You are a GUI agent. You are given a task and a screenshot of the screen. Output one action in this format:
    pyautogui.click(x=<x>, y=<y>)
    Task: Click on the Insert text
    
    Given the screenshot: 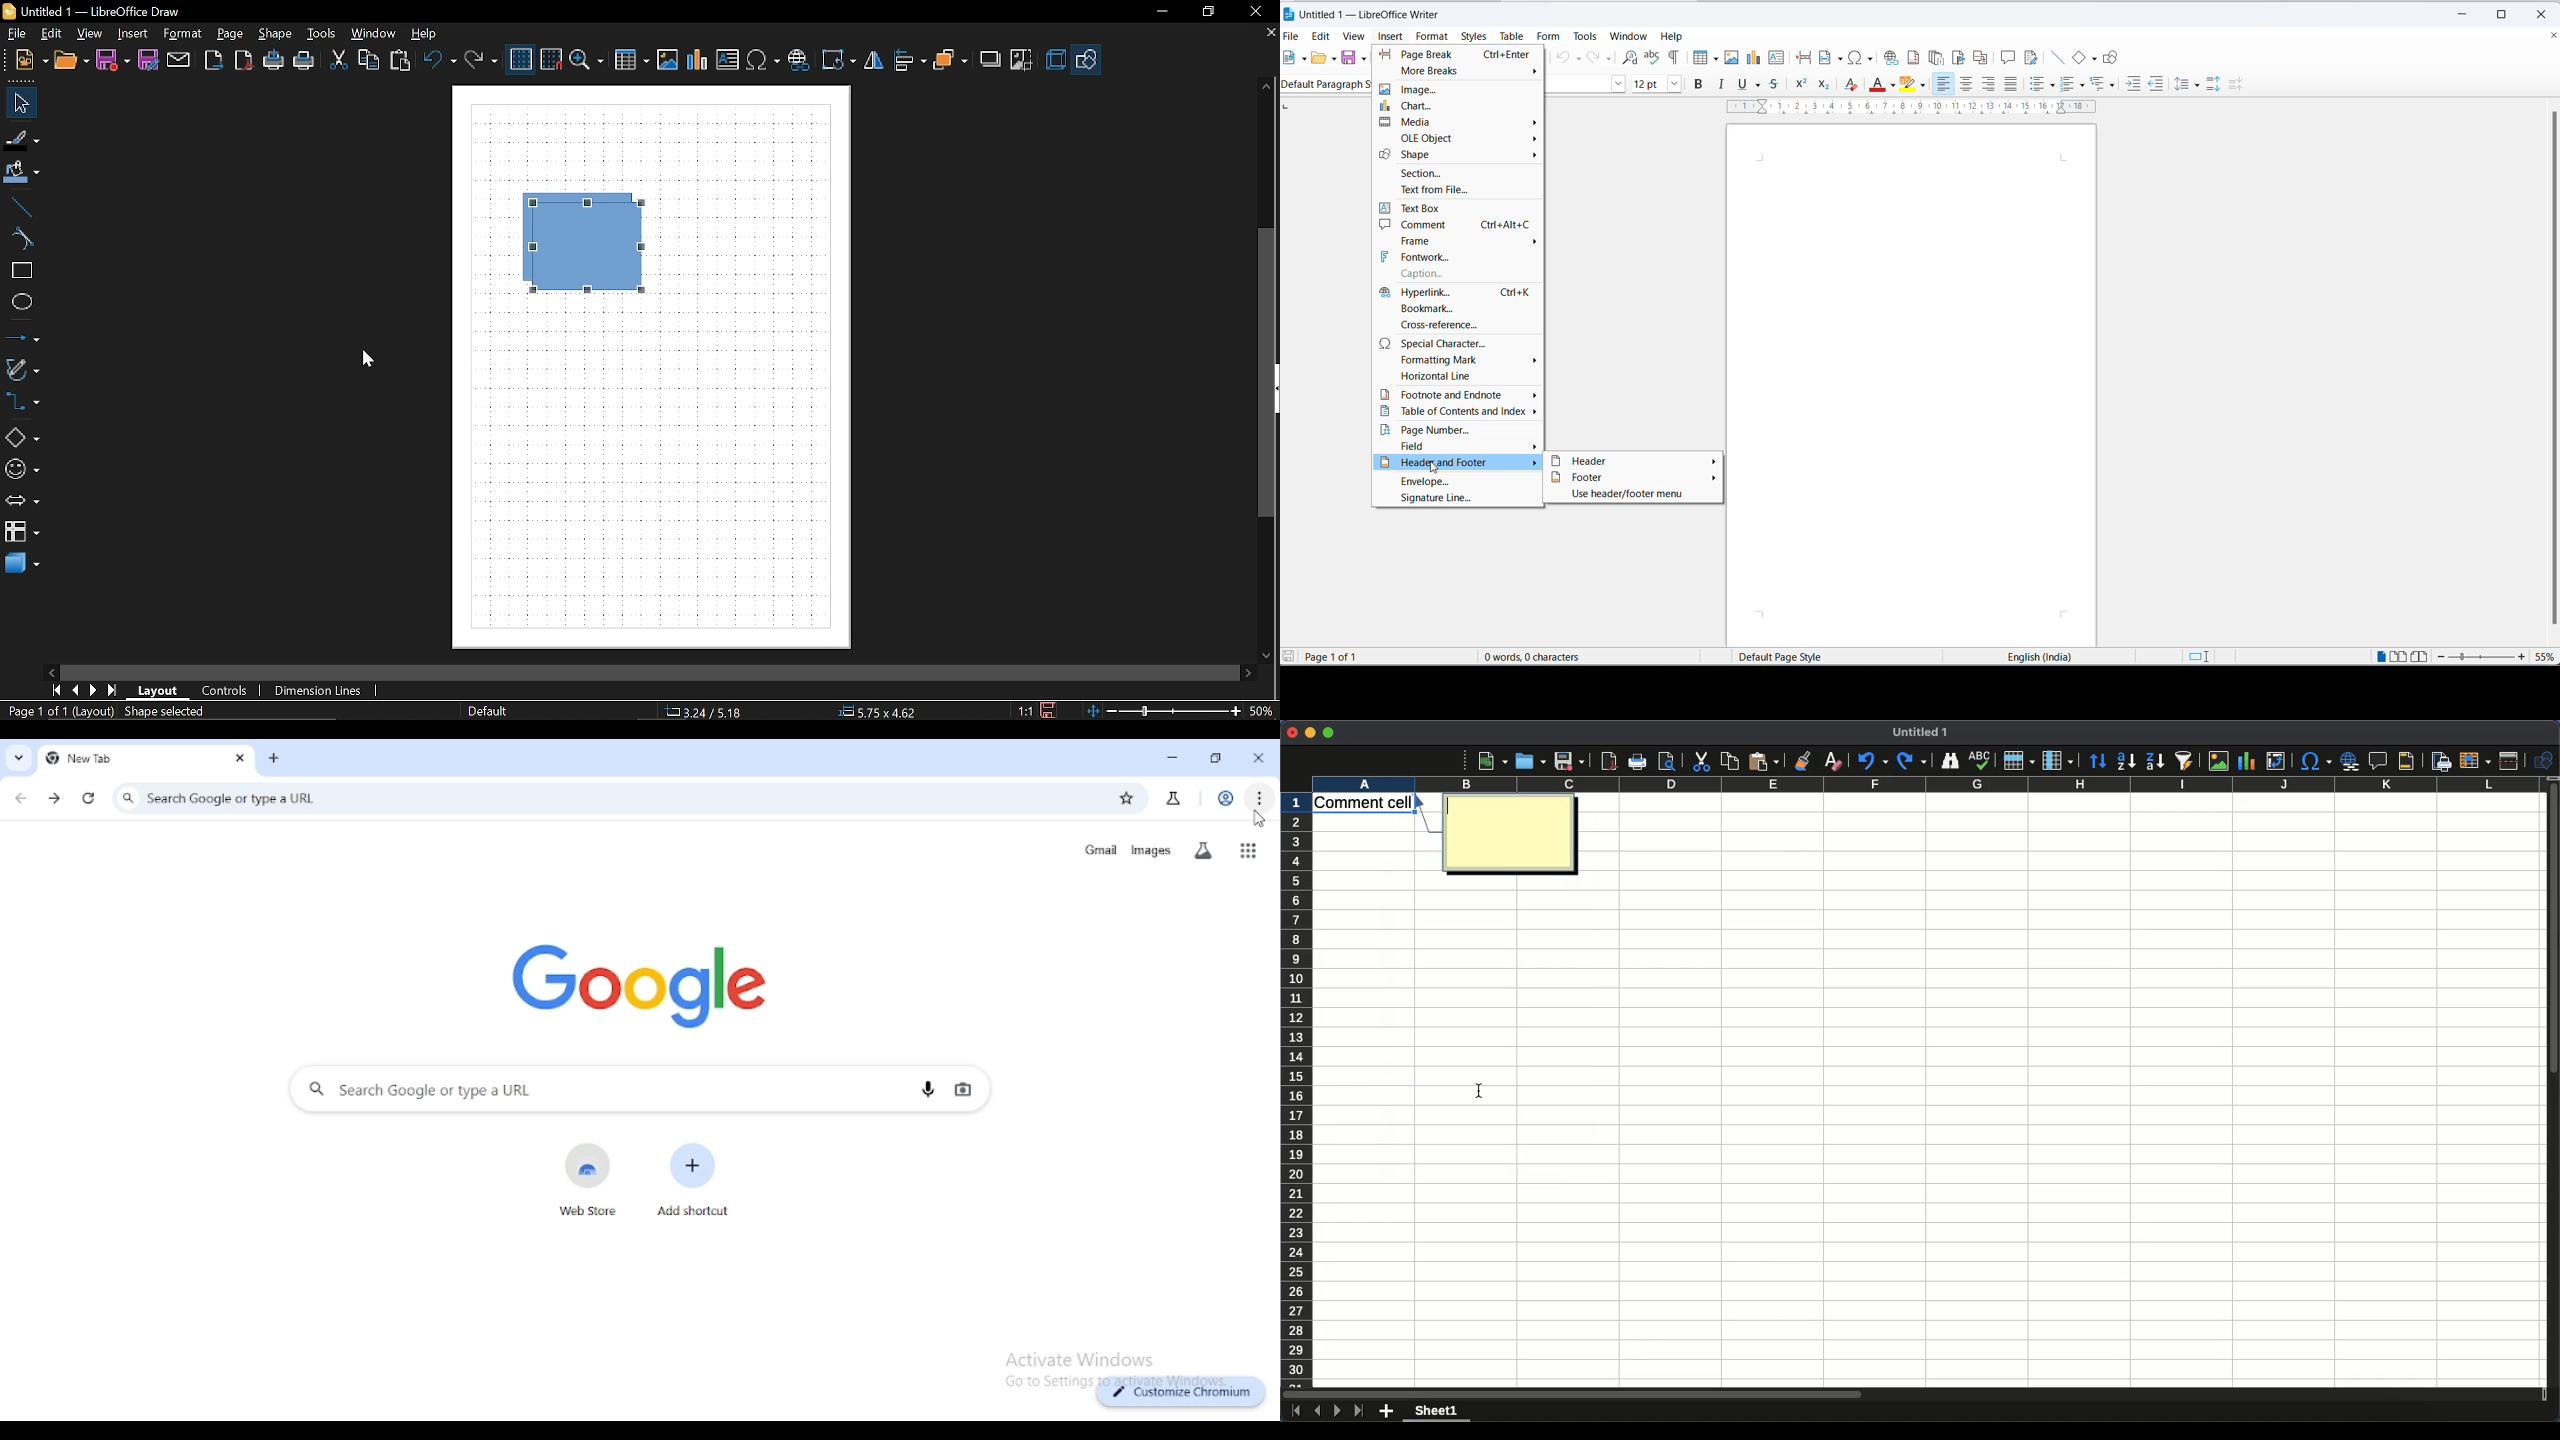 What is the action you would take?
    pyautogui.click(x=764, y=60)
    